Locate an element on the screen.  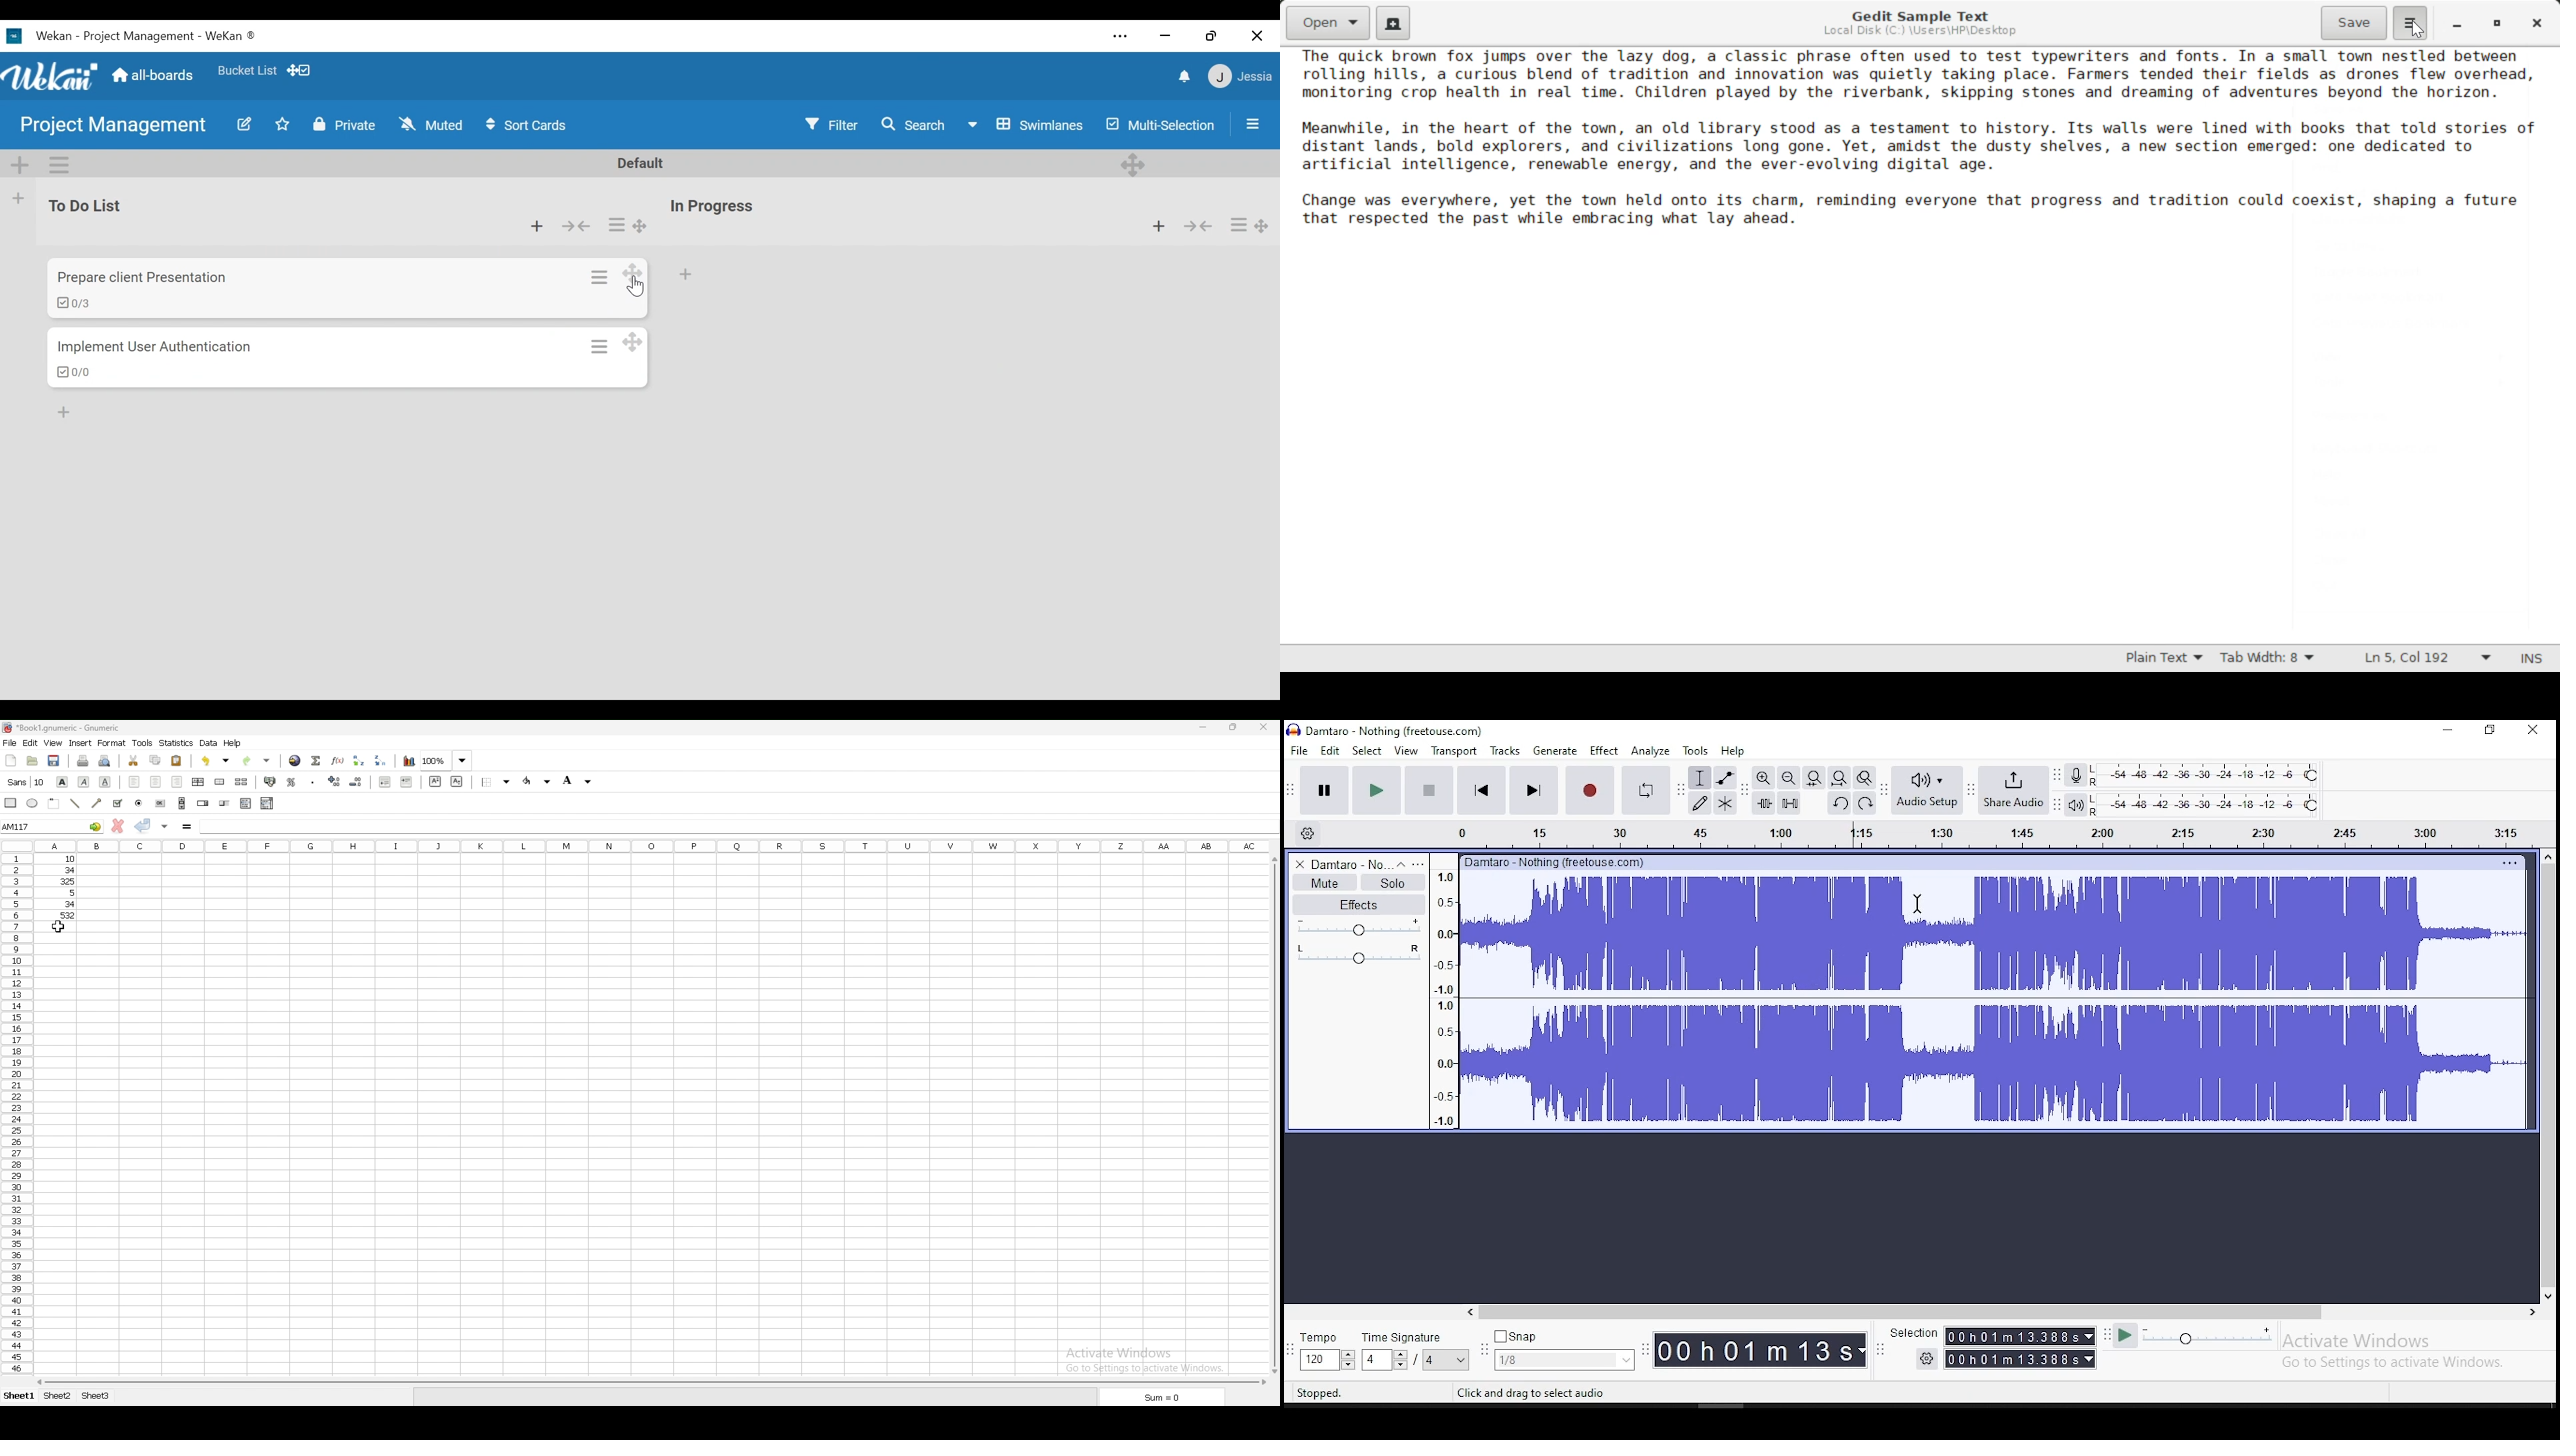
accept changes is located at coordinates (142, 825).